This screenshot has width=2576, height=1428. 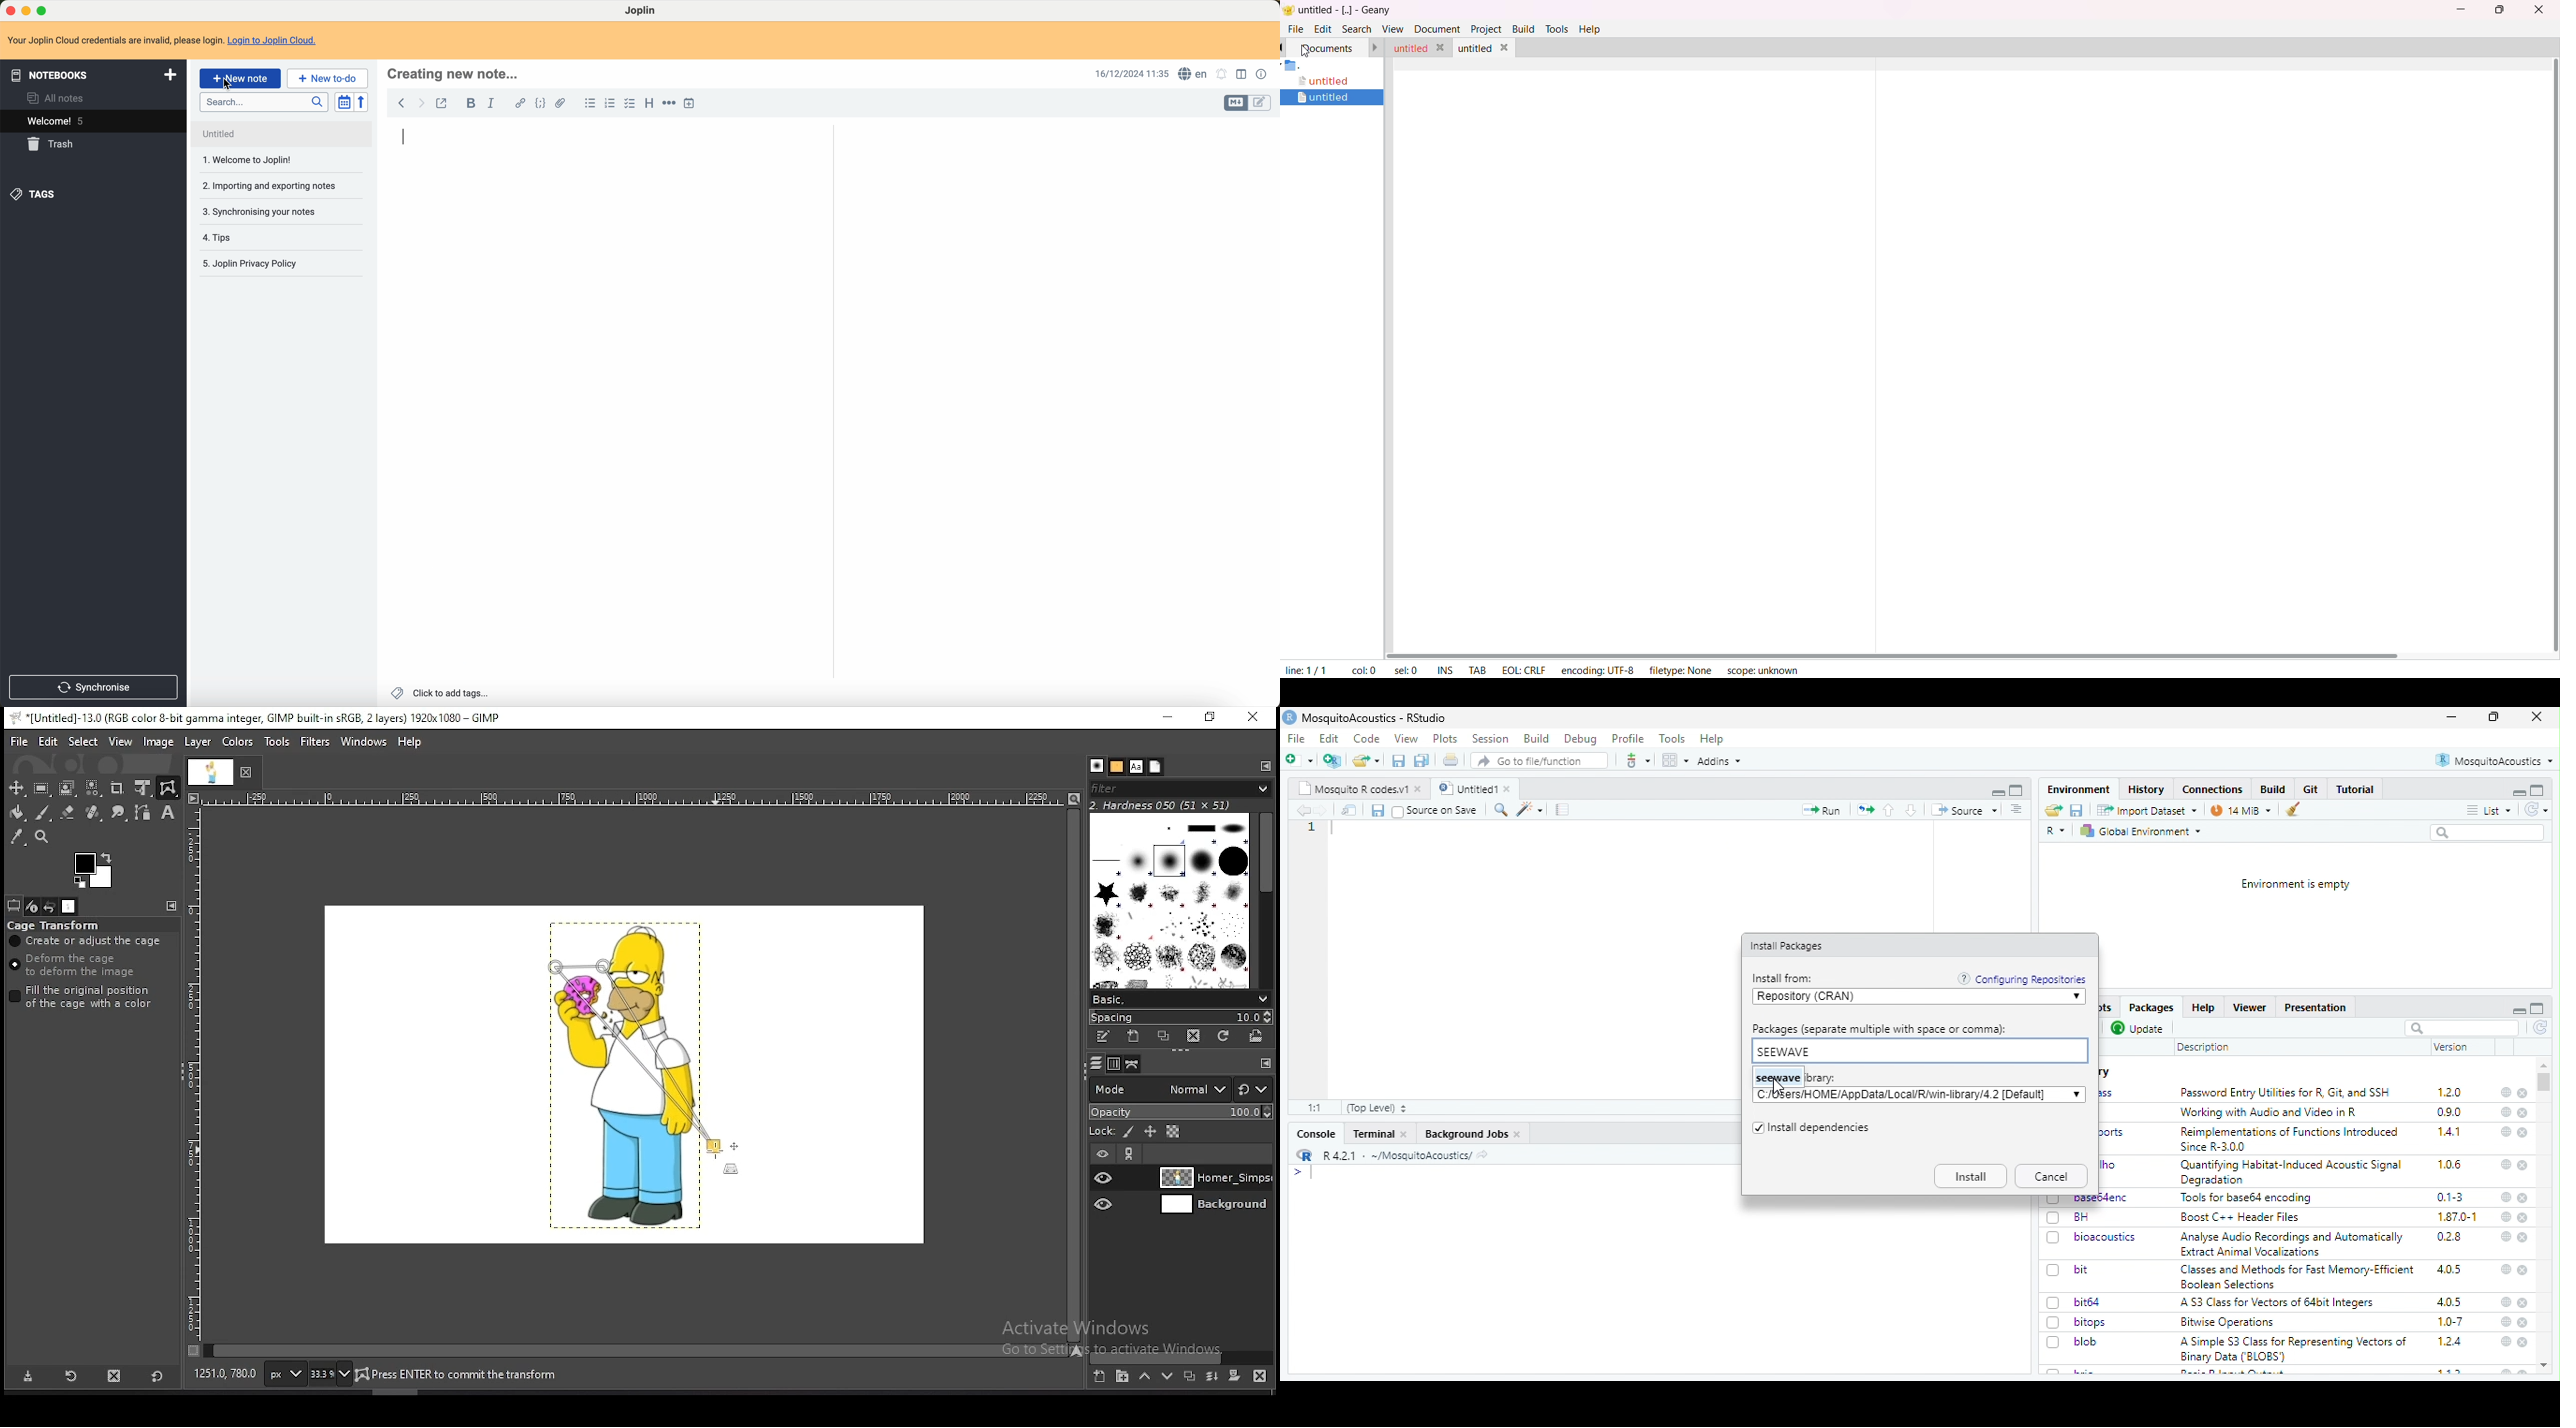 What do you see at coordinates (2538, 716) in the screenshot?
I see `close` at bounding box center [2538, 716].